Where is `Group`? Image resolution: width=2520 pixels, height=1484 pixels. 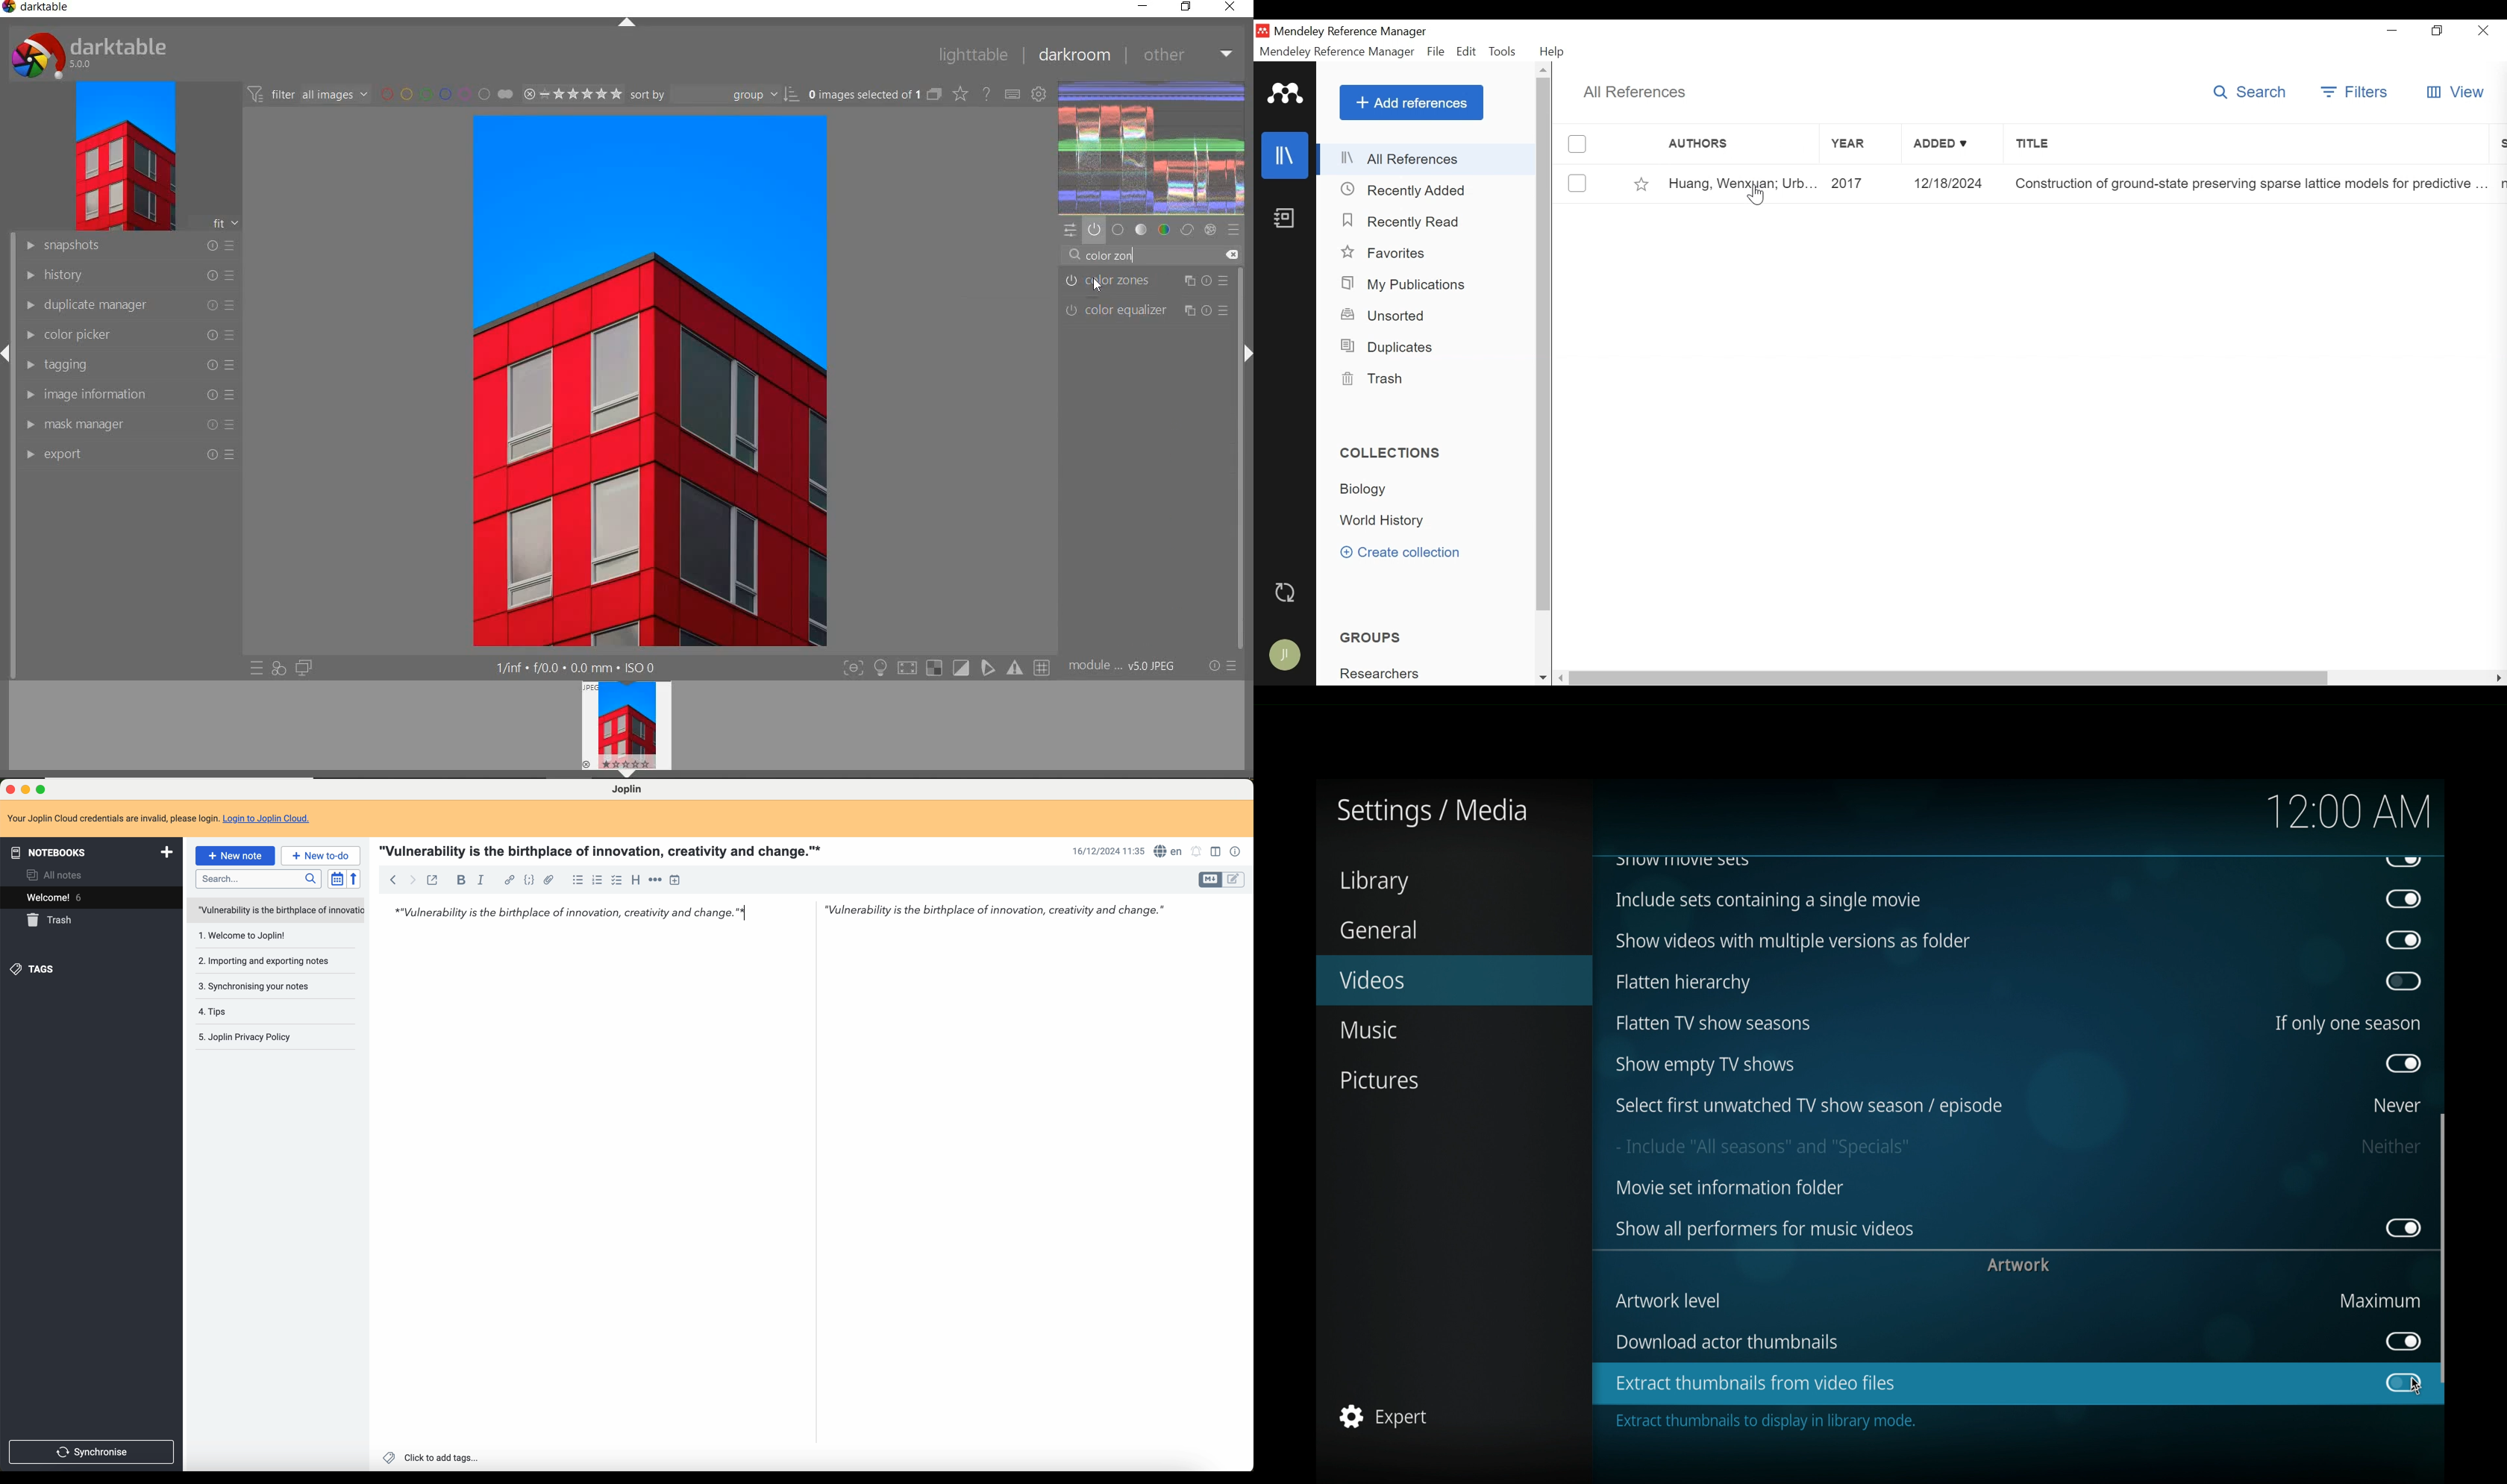
Group is located at coordinates (1387, 674).